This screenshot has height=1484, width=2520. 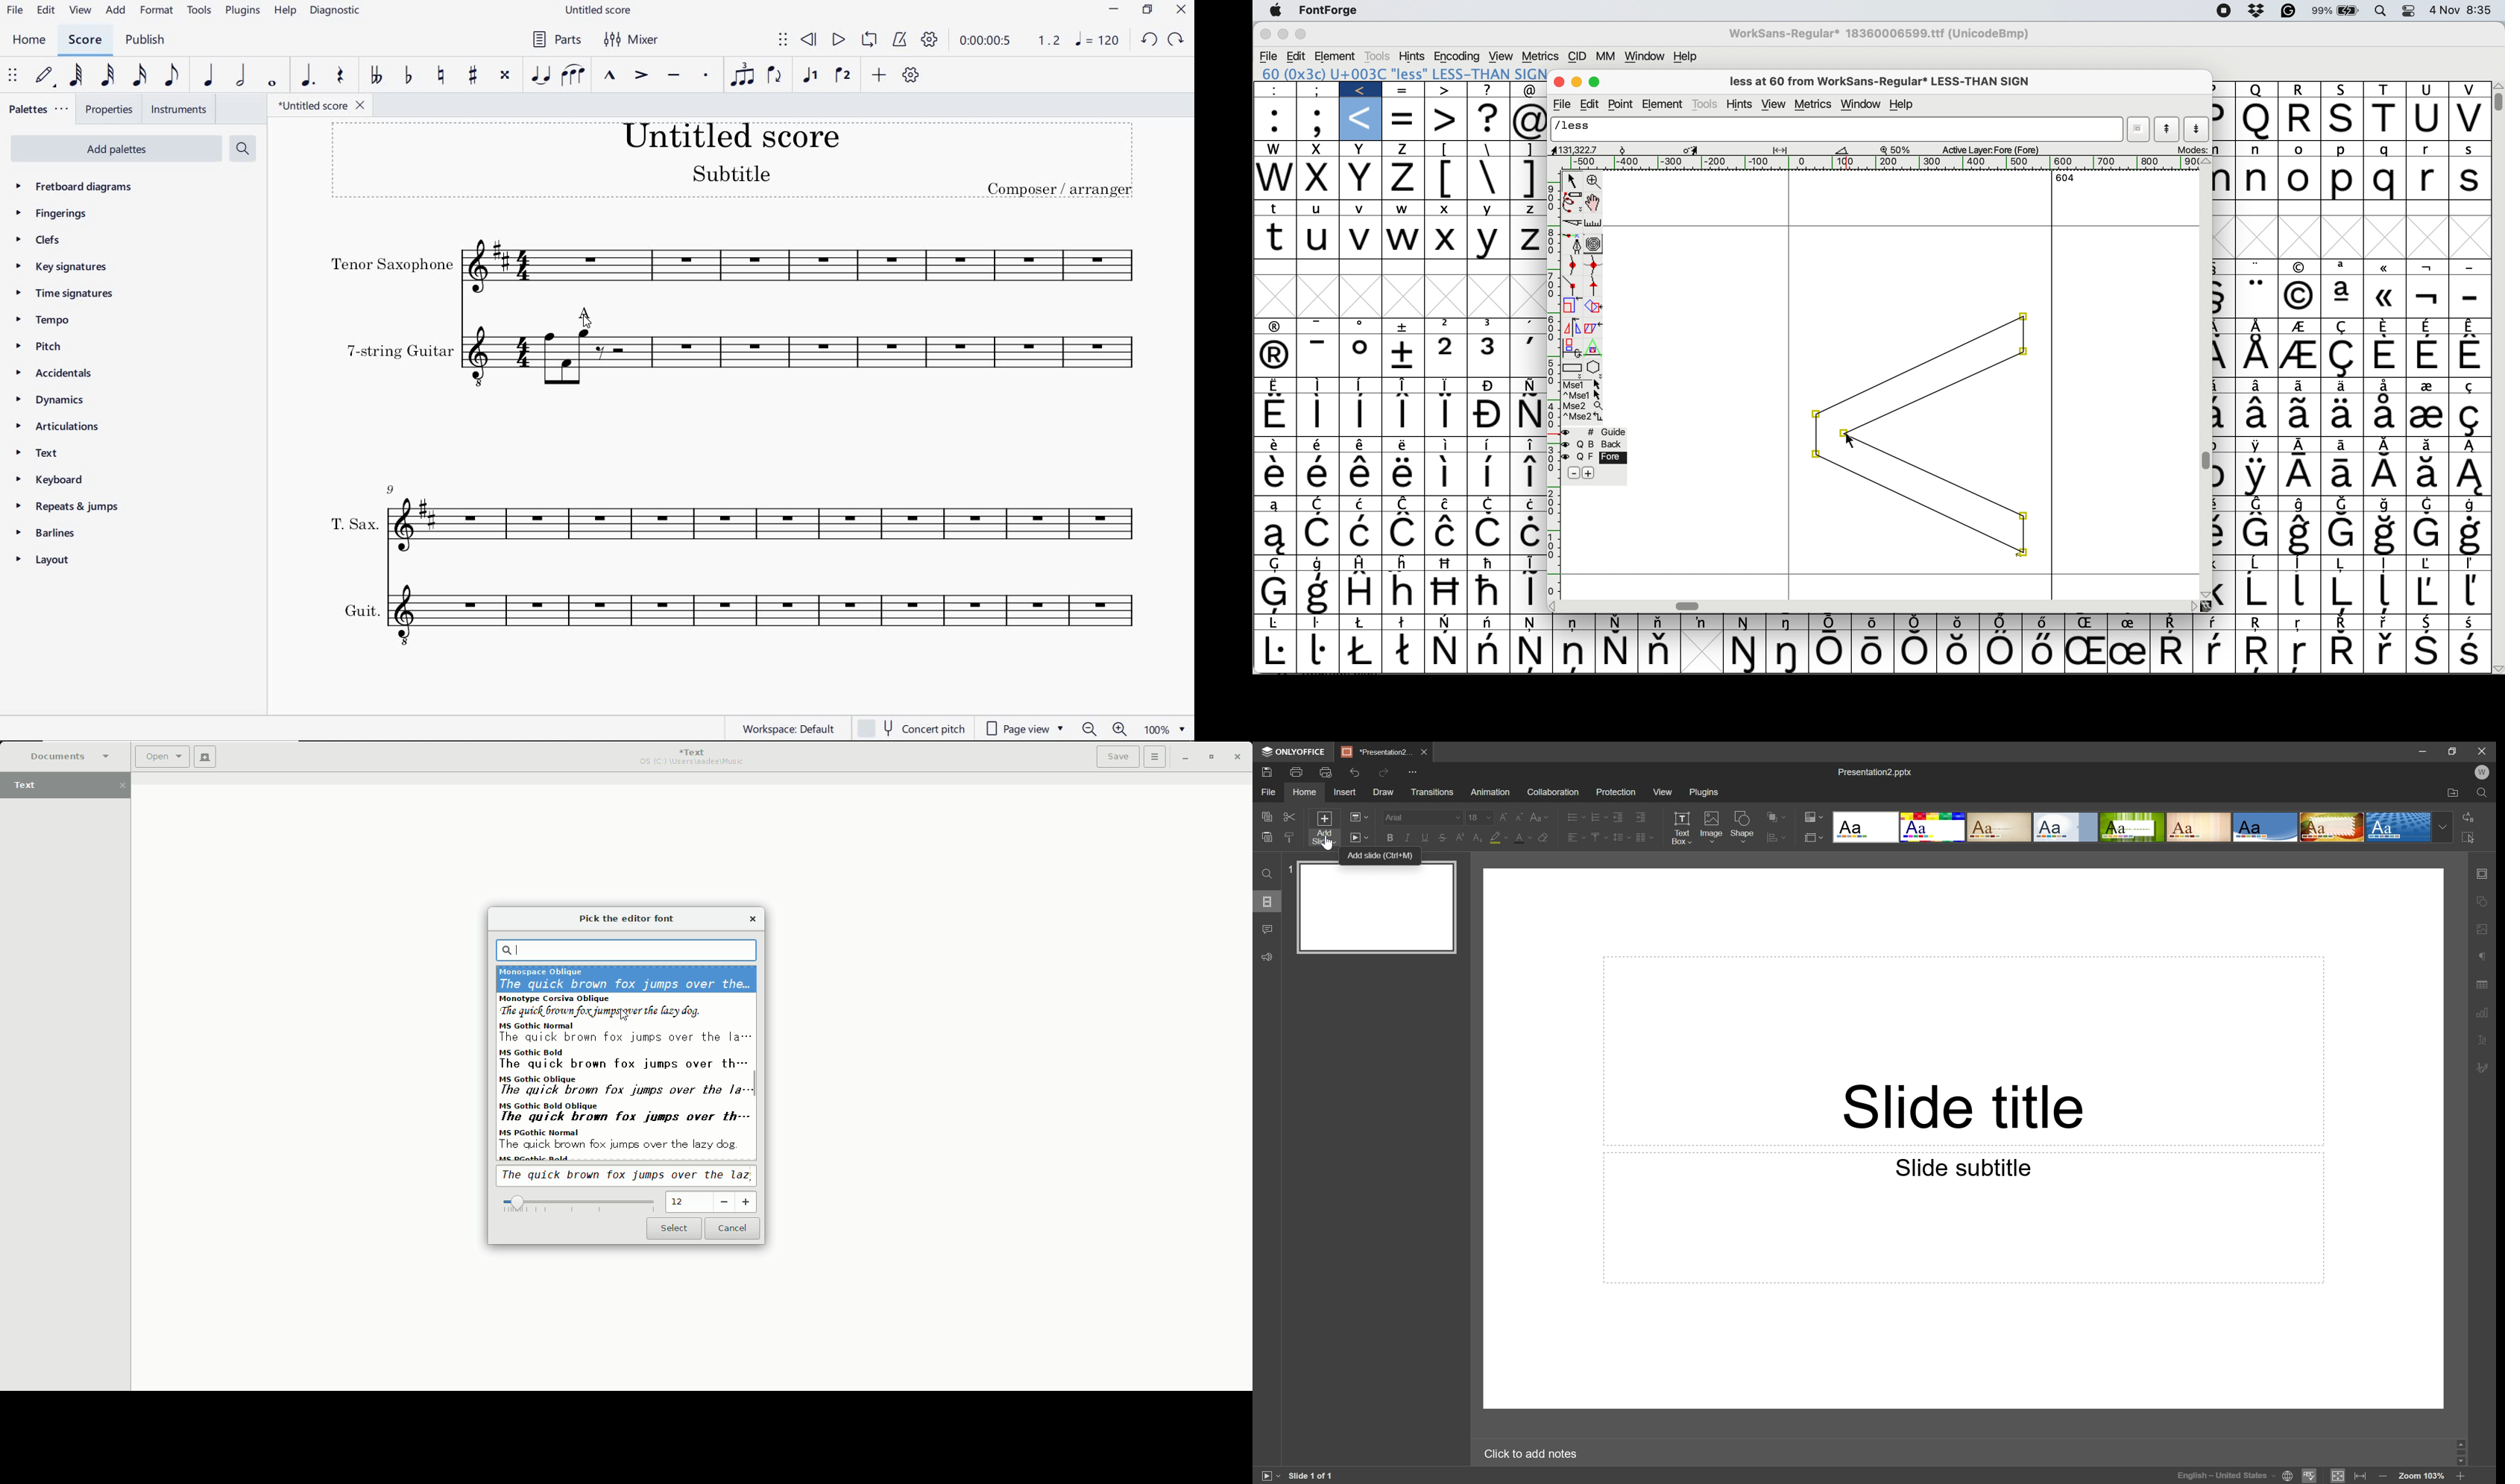 I want to click on Align shape, so click(x=1778, y=815).